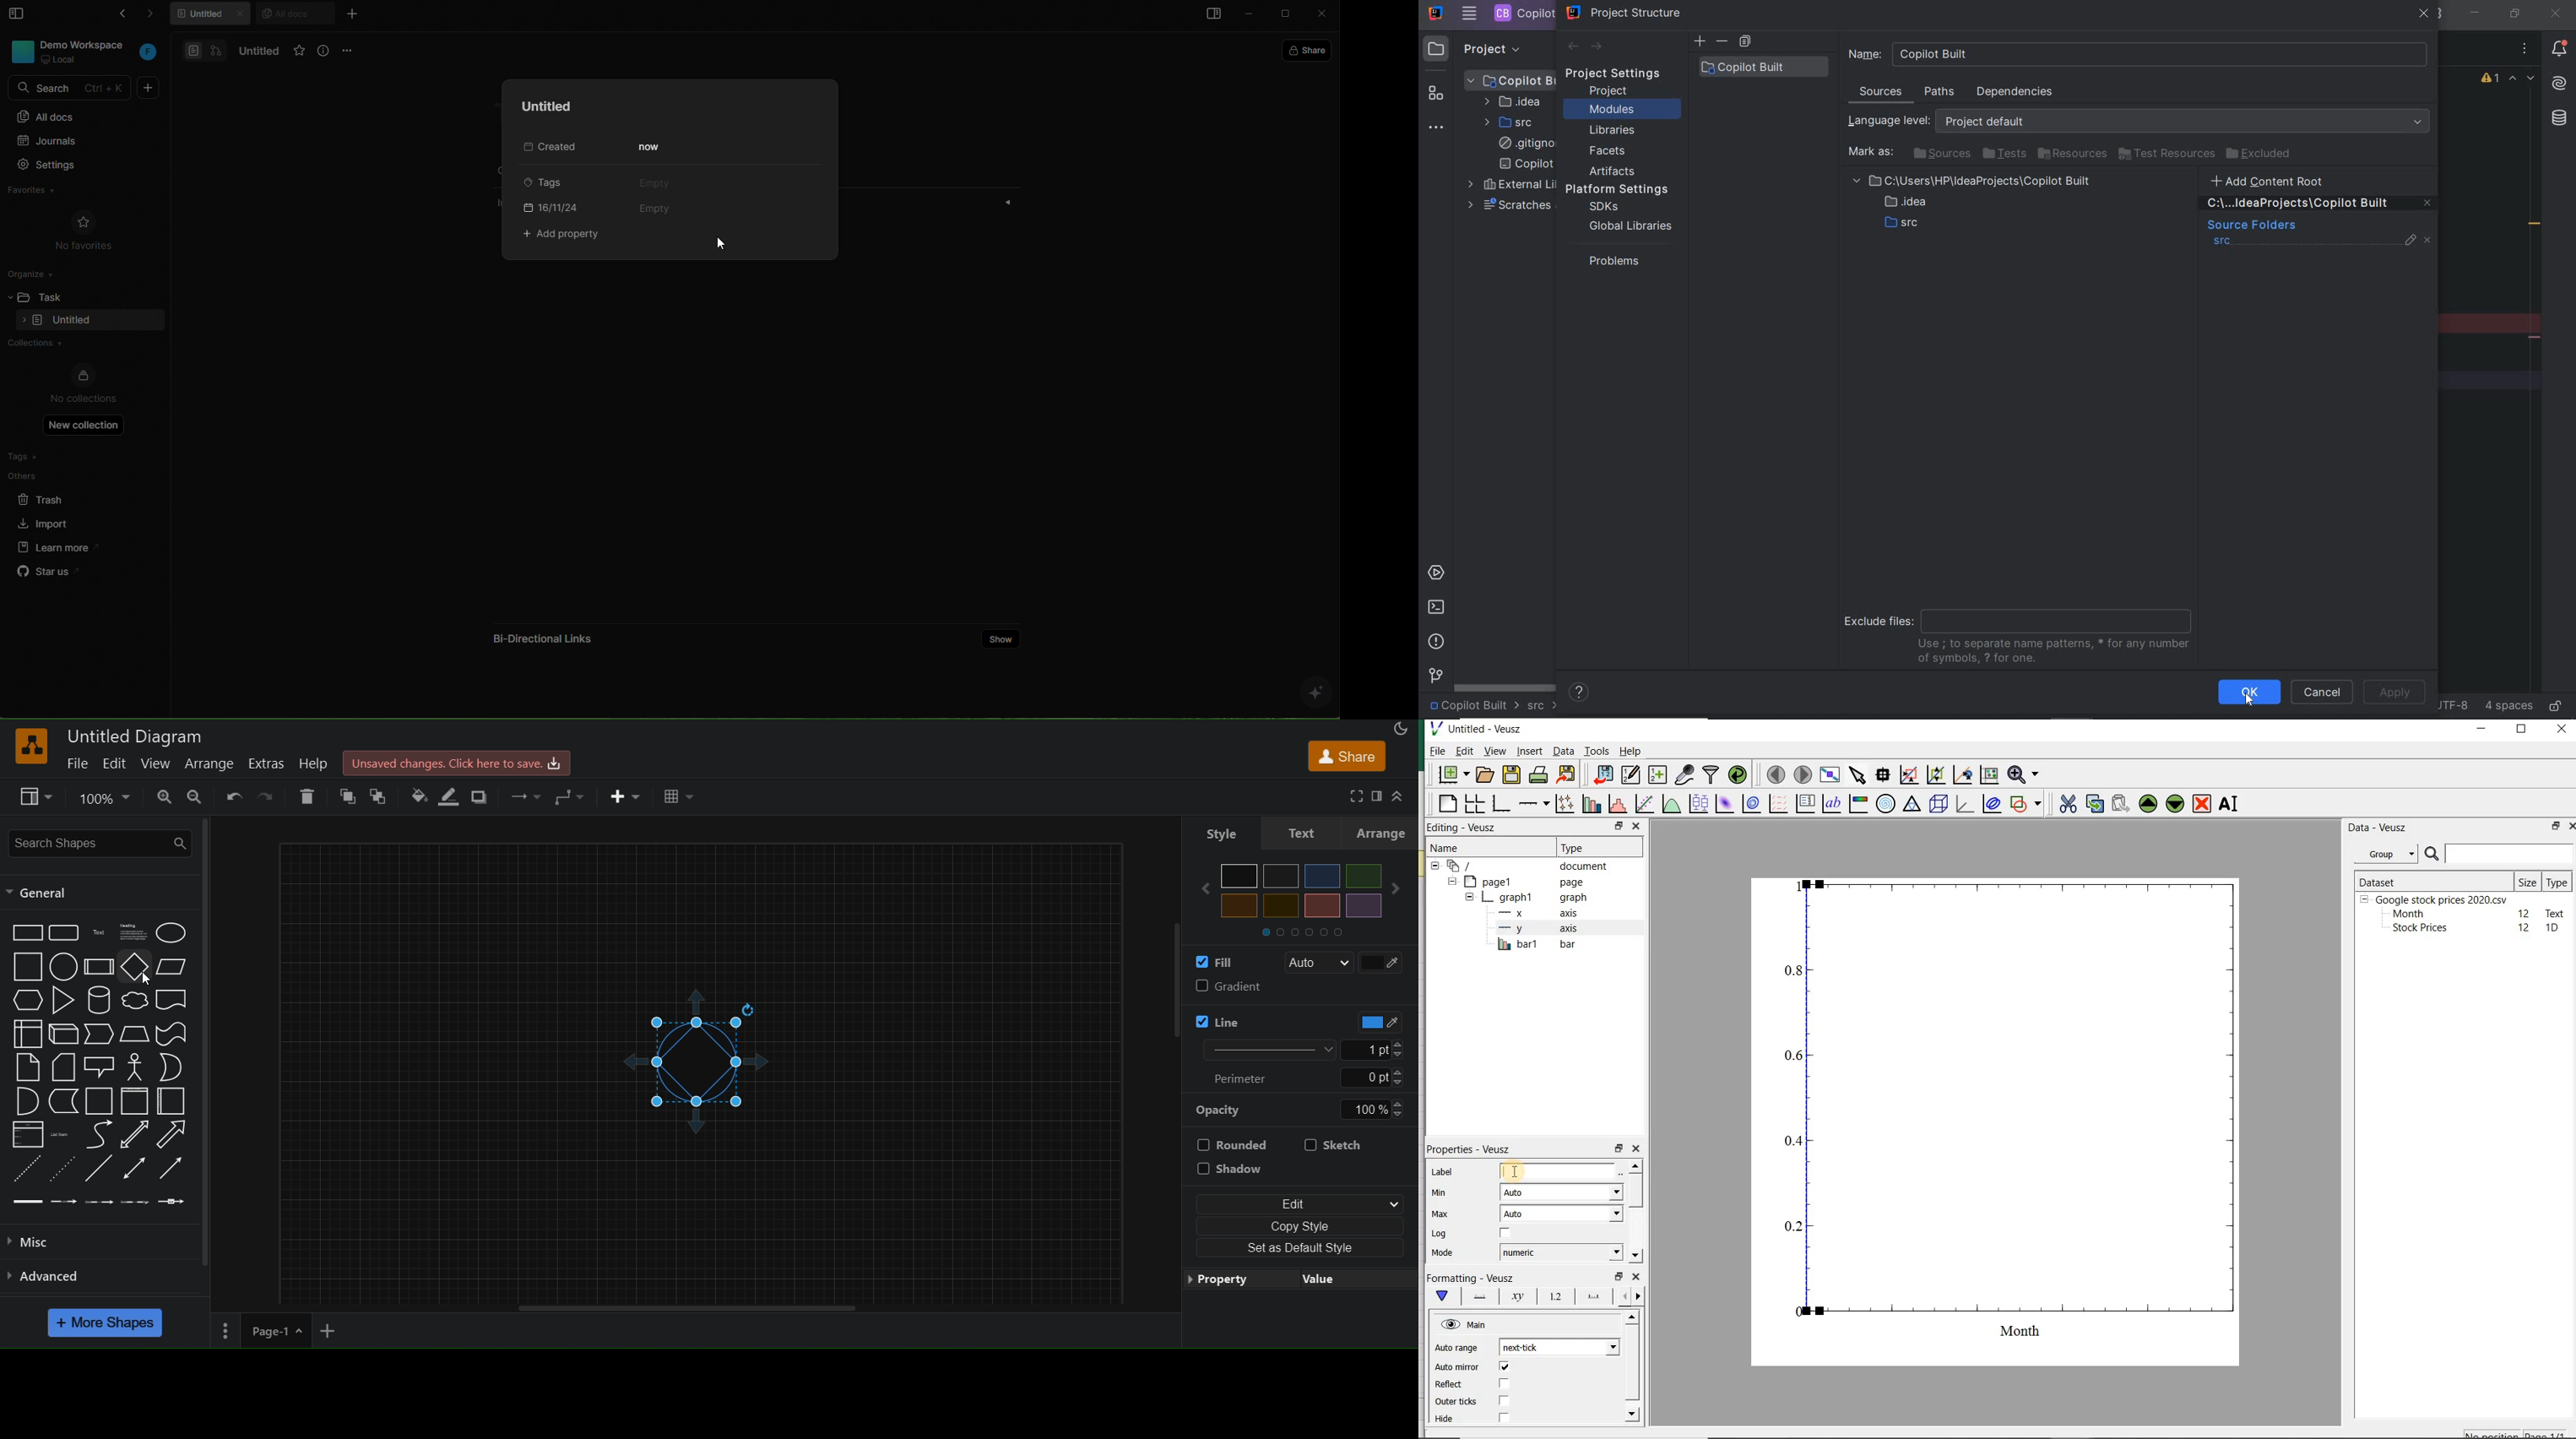 The width and height of the screenshot is (2576, 1456). Describe the element at coordinates (270, 796) in the screenshot. I see `redo` at that location.